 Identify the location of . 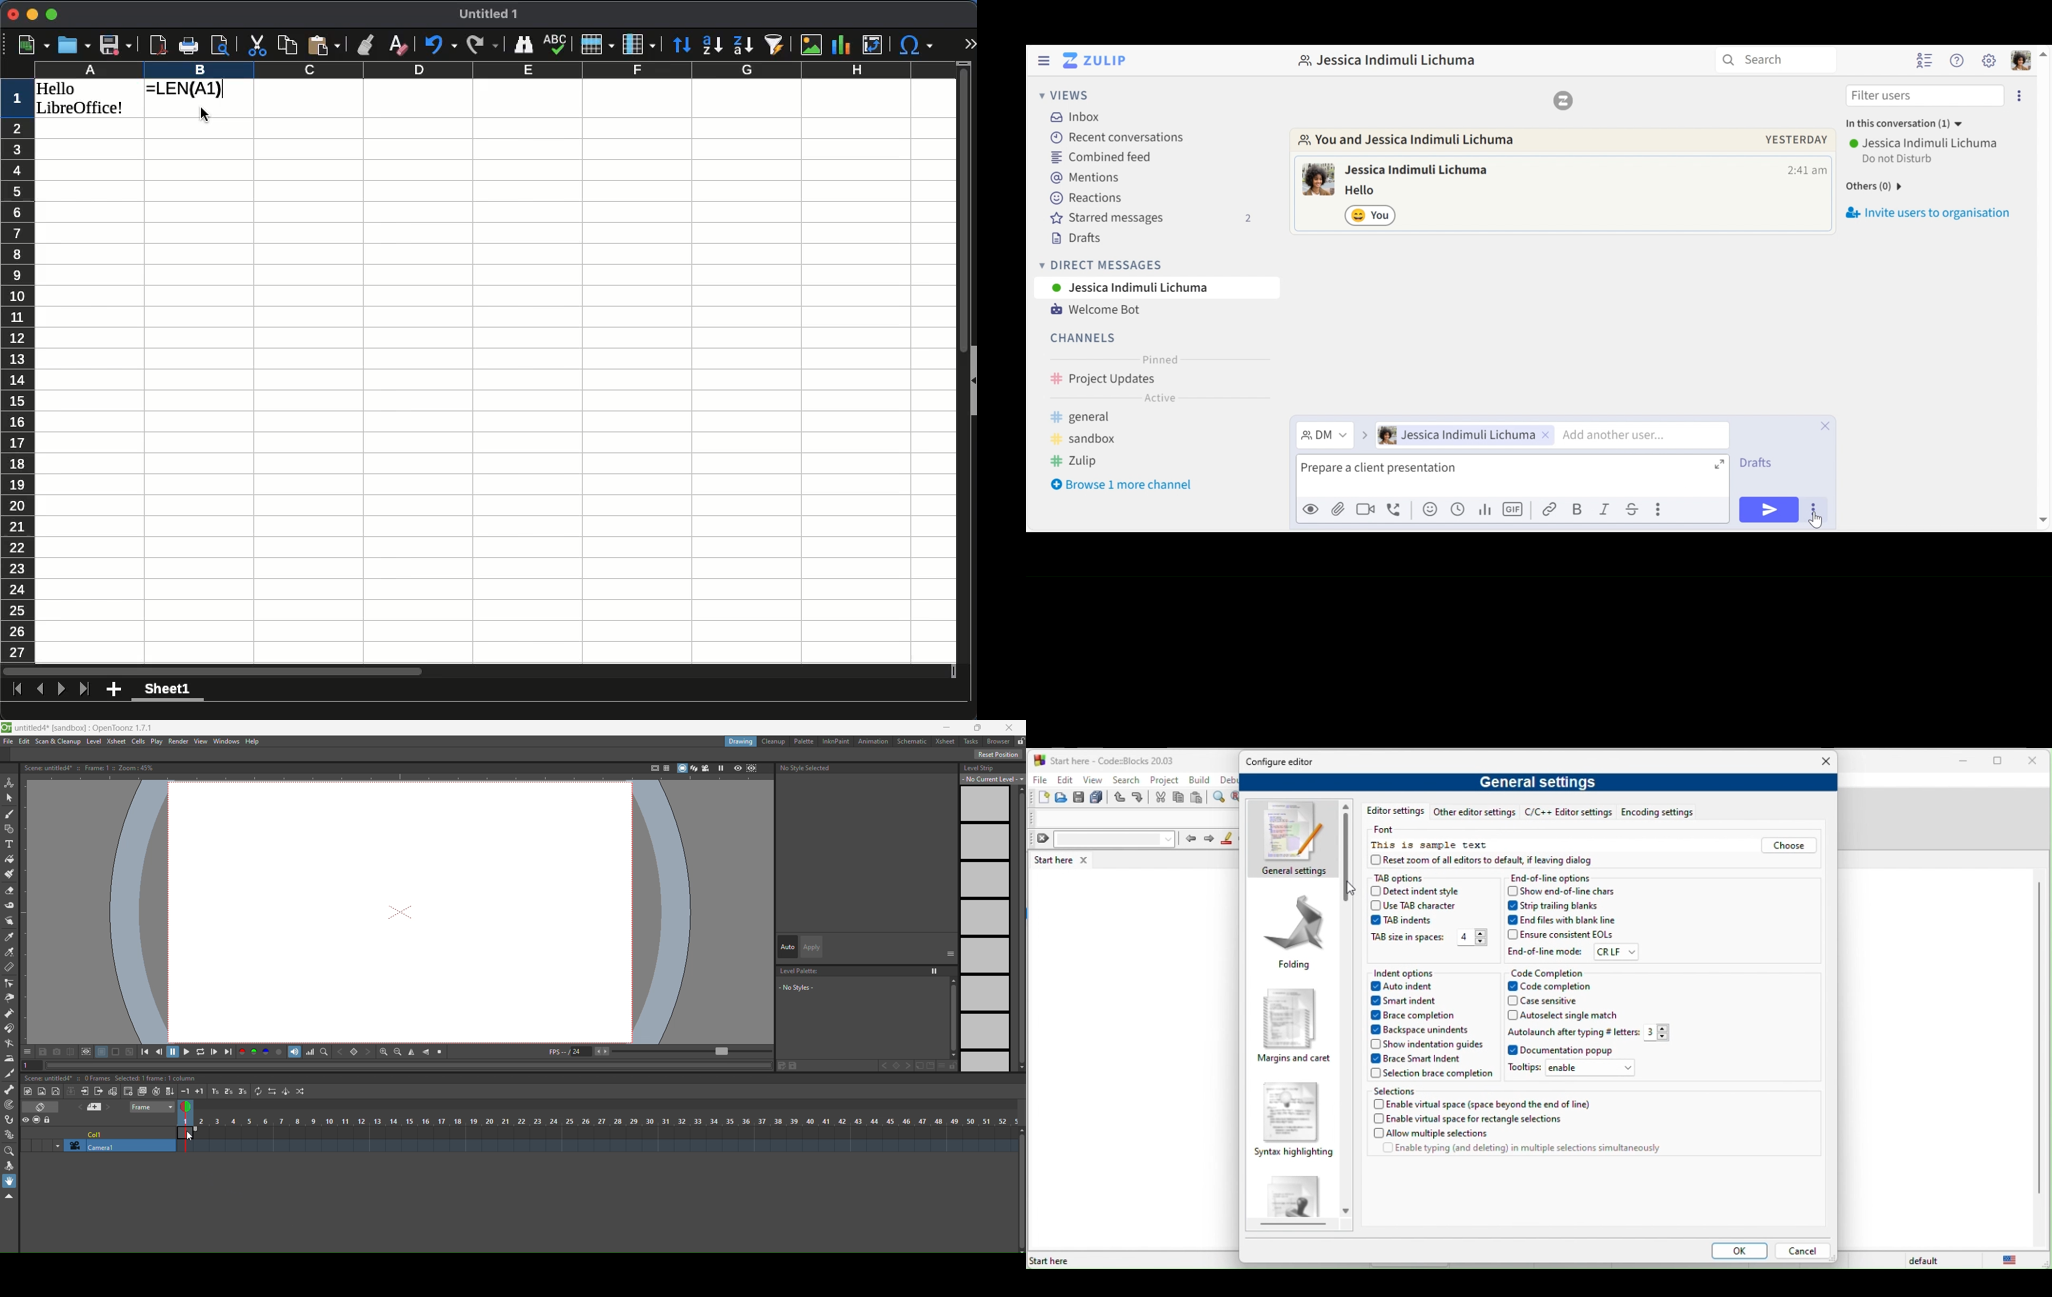
(38, 1119).